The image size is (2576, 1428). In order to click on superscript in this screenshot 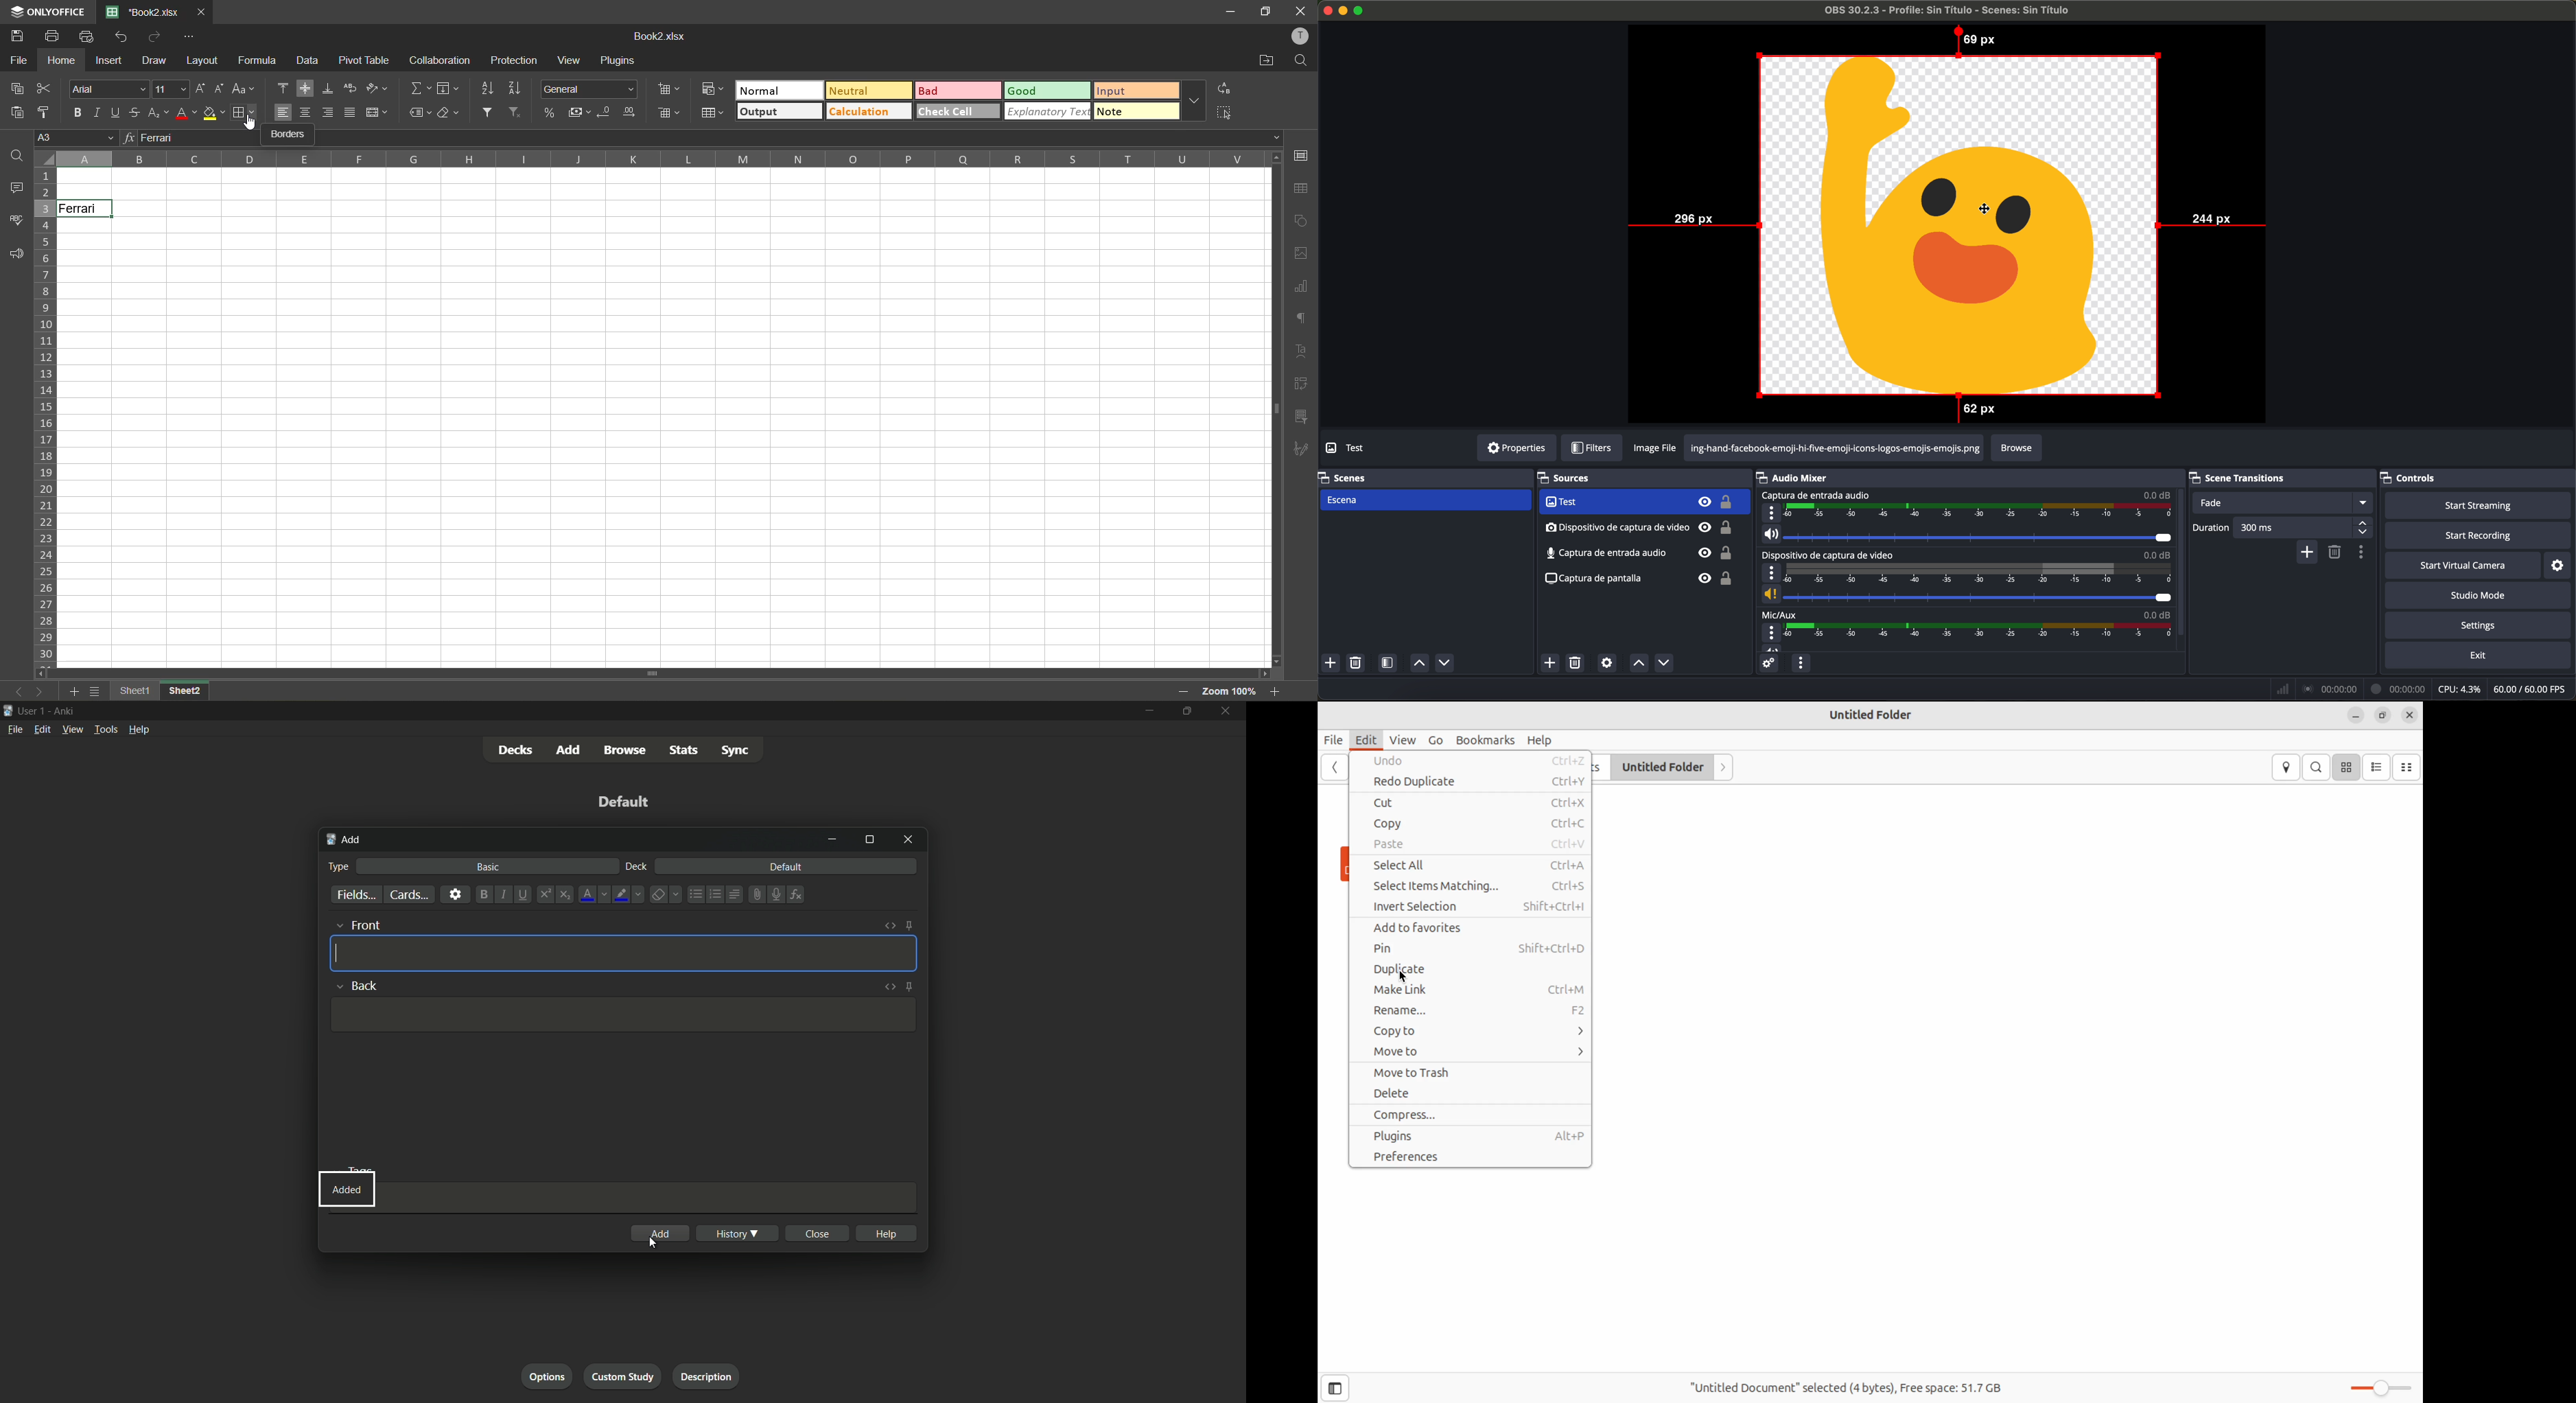, I will do `click(545, 894)`.